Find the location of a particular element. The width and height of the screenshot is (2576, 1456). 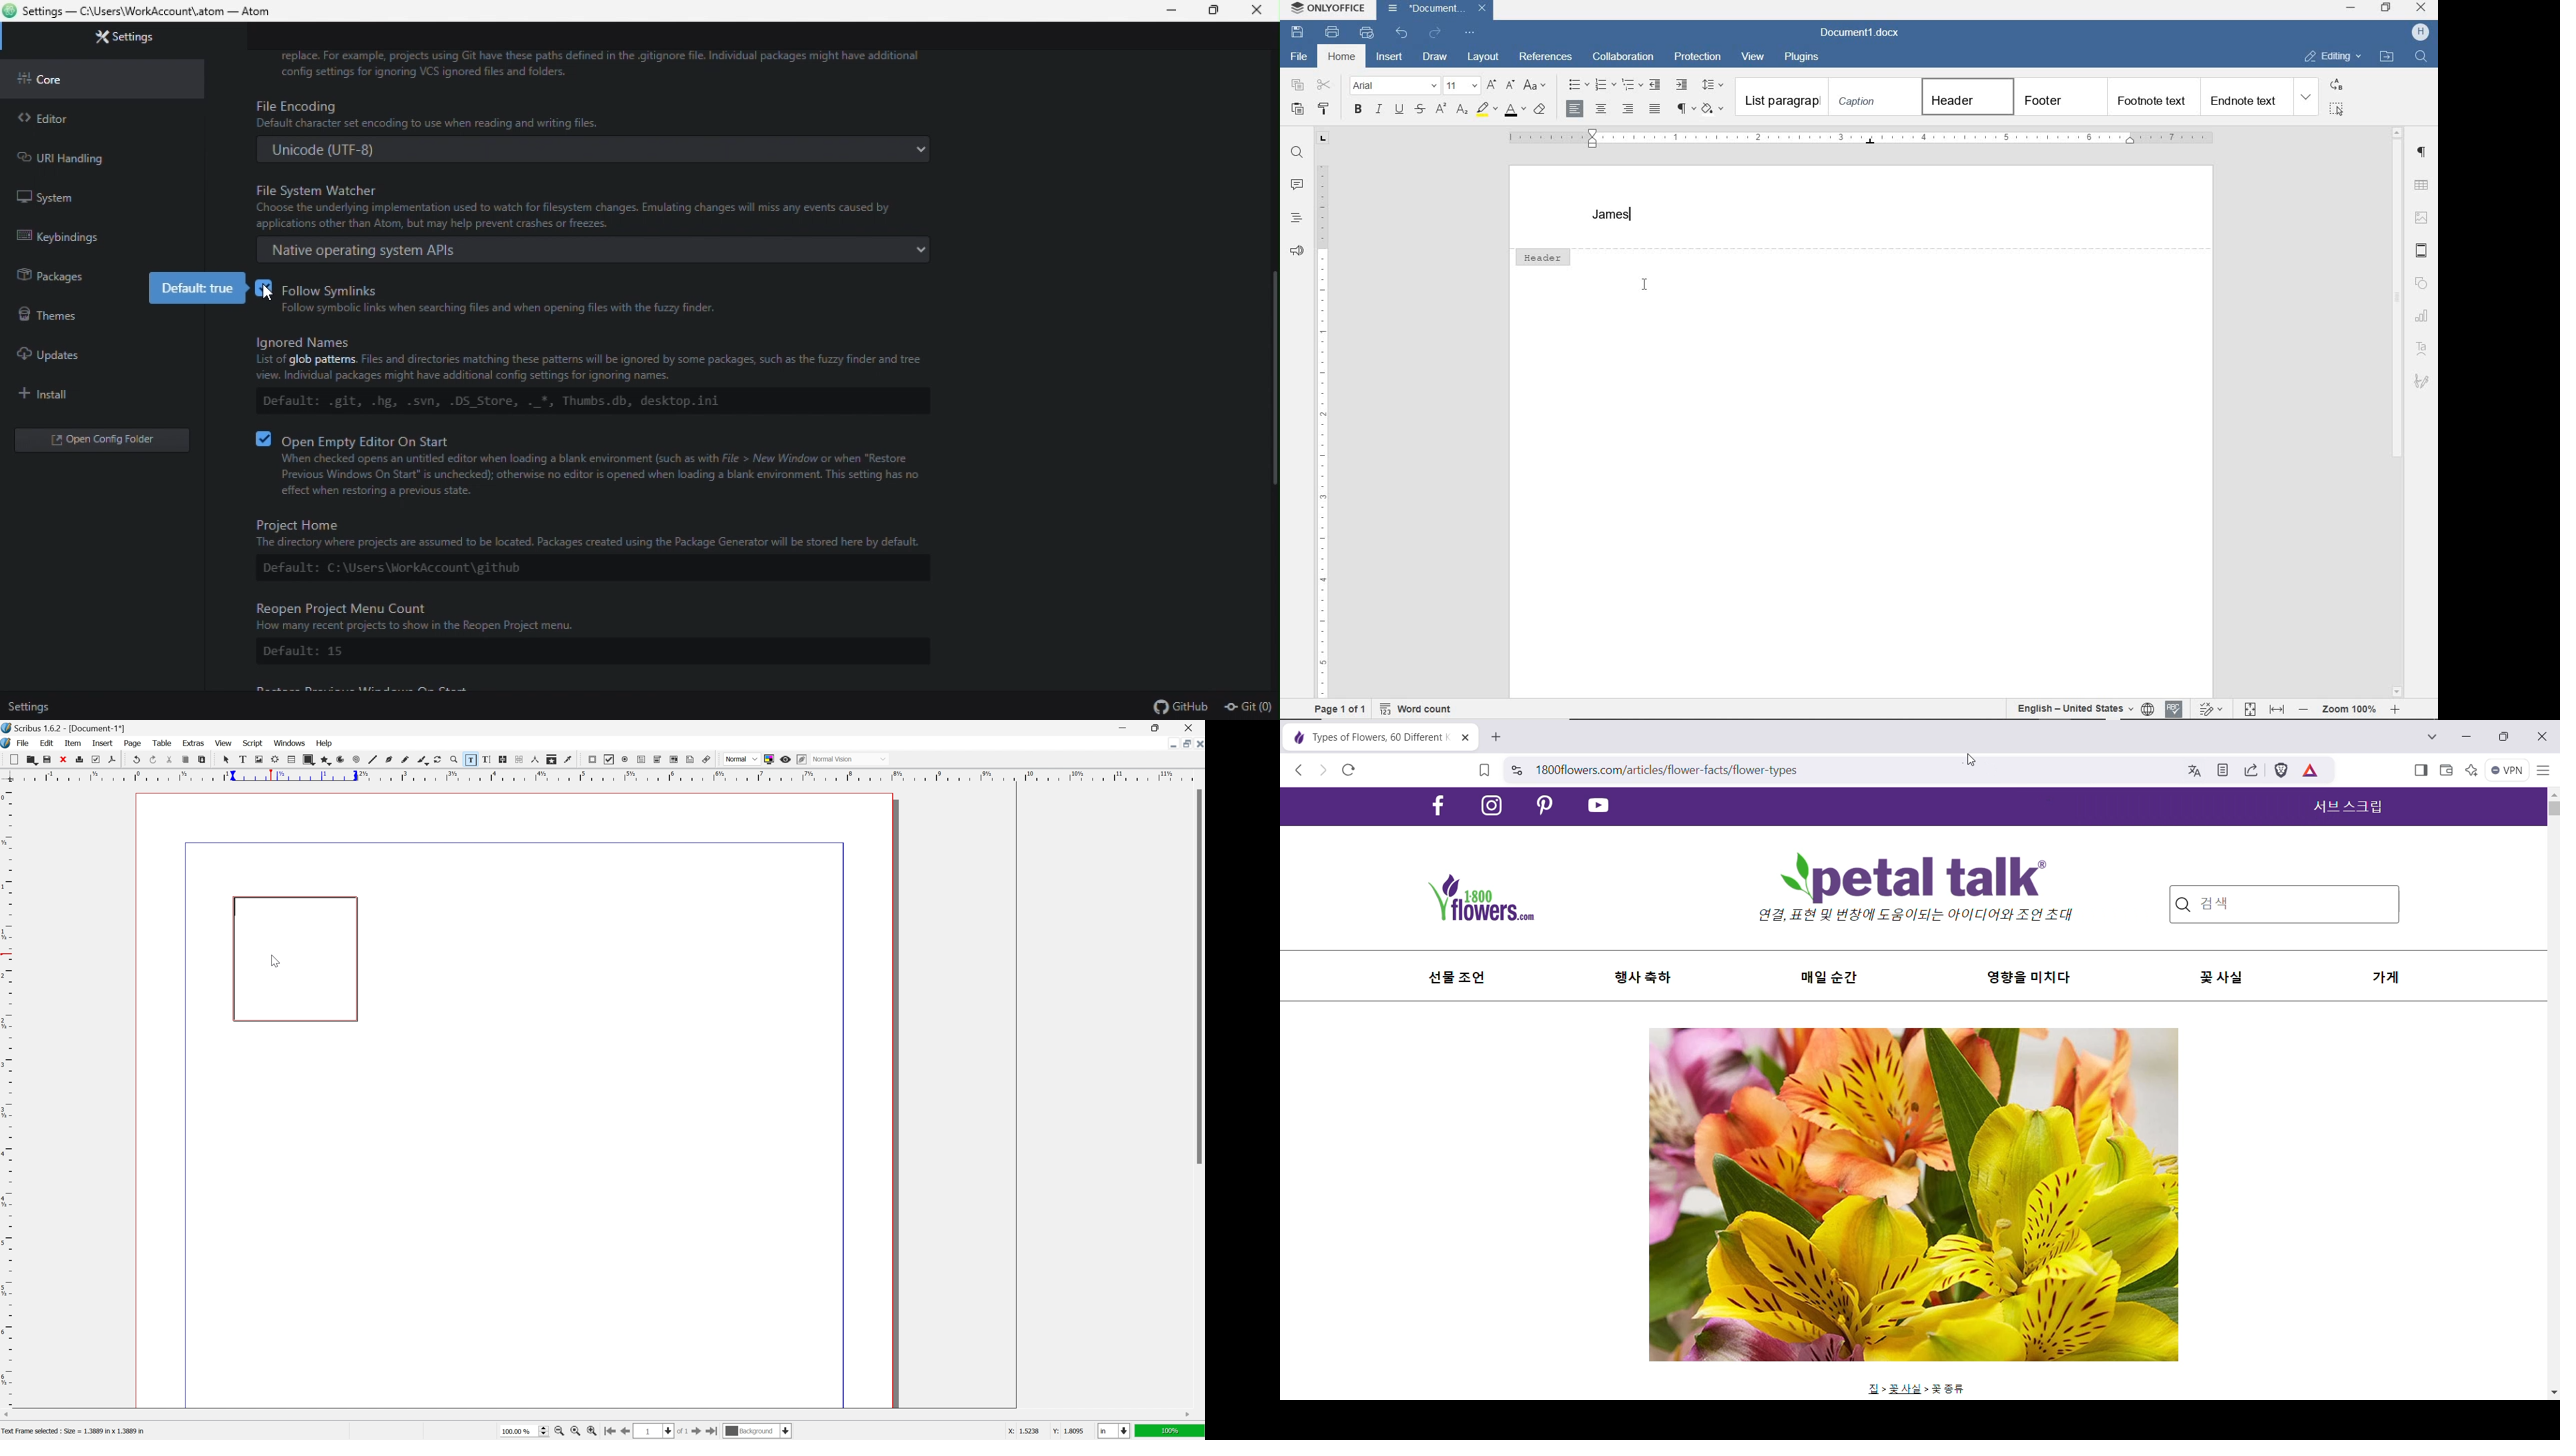

align left is located at coordinates (1576, 109).